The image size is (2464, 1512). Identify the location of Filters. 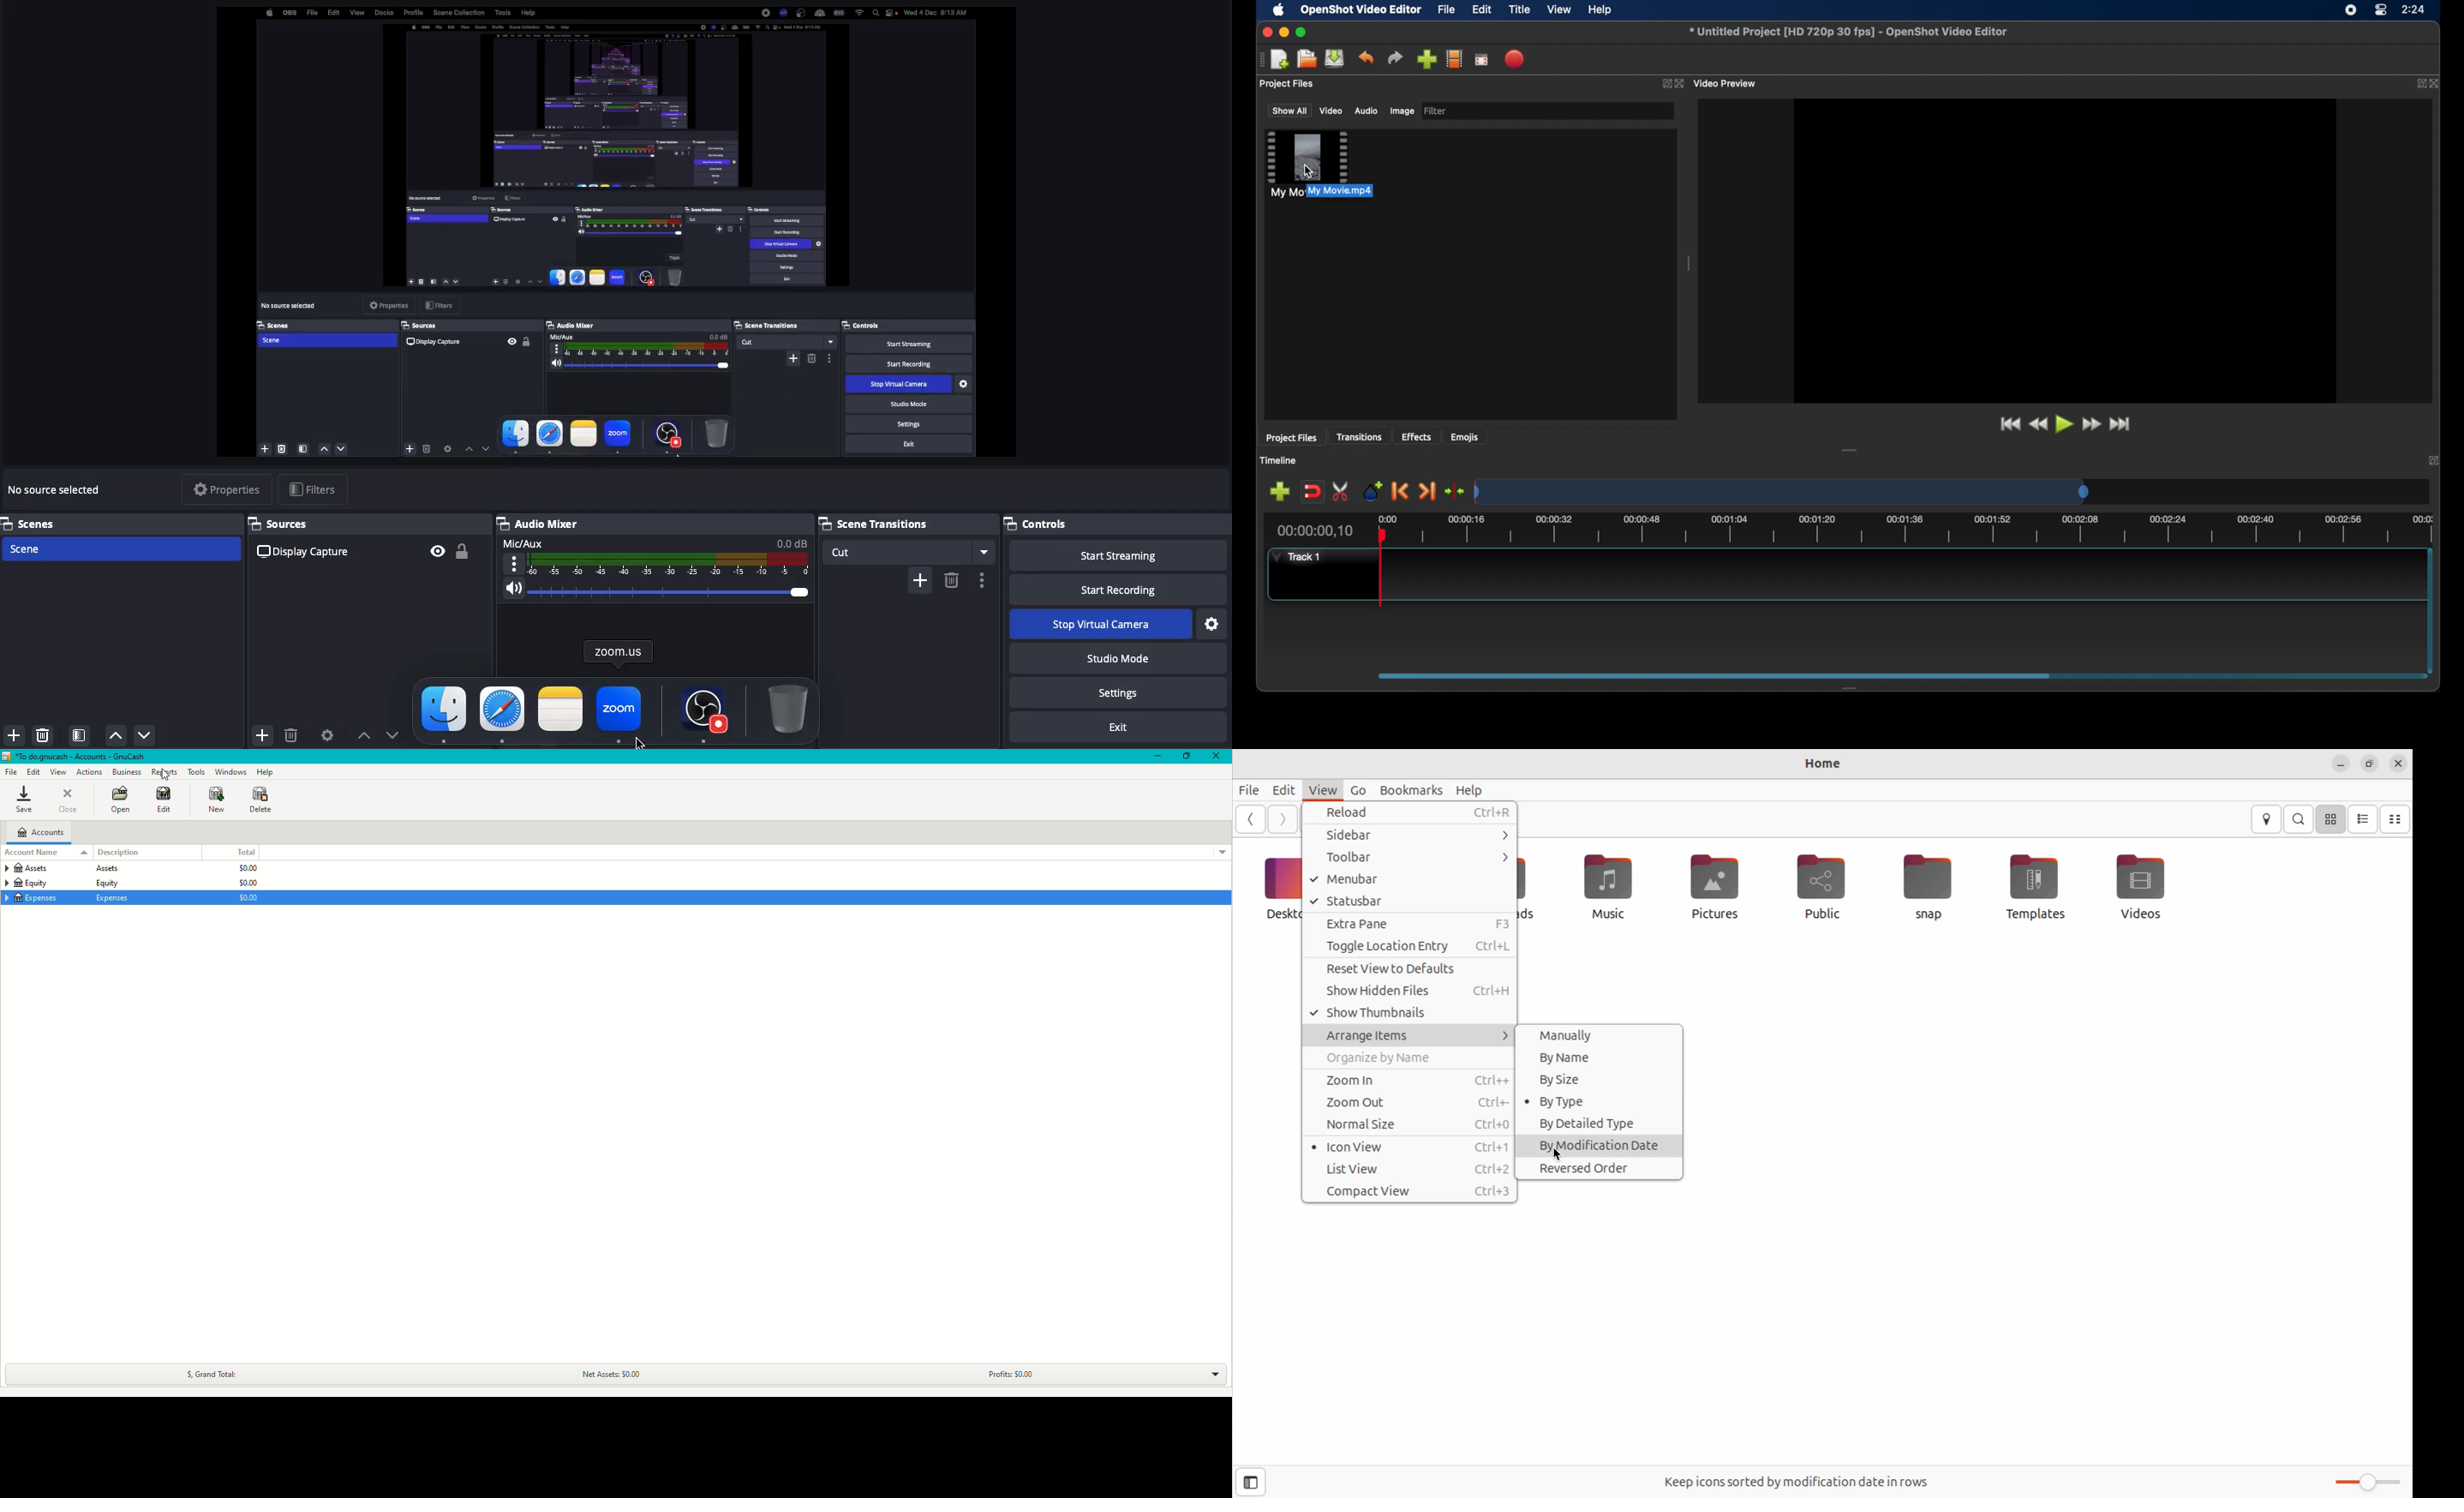
(314, 490).